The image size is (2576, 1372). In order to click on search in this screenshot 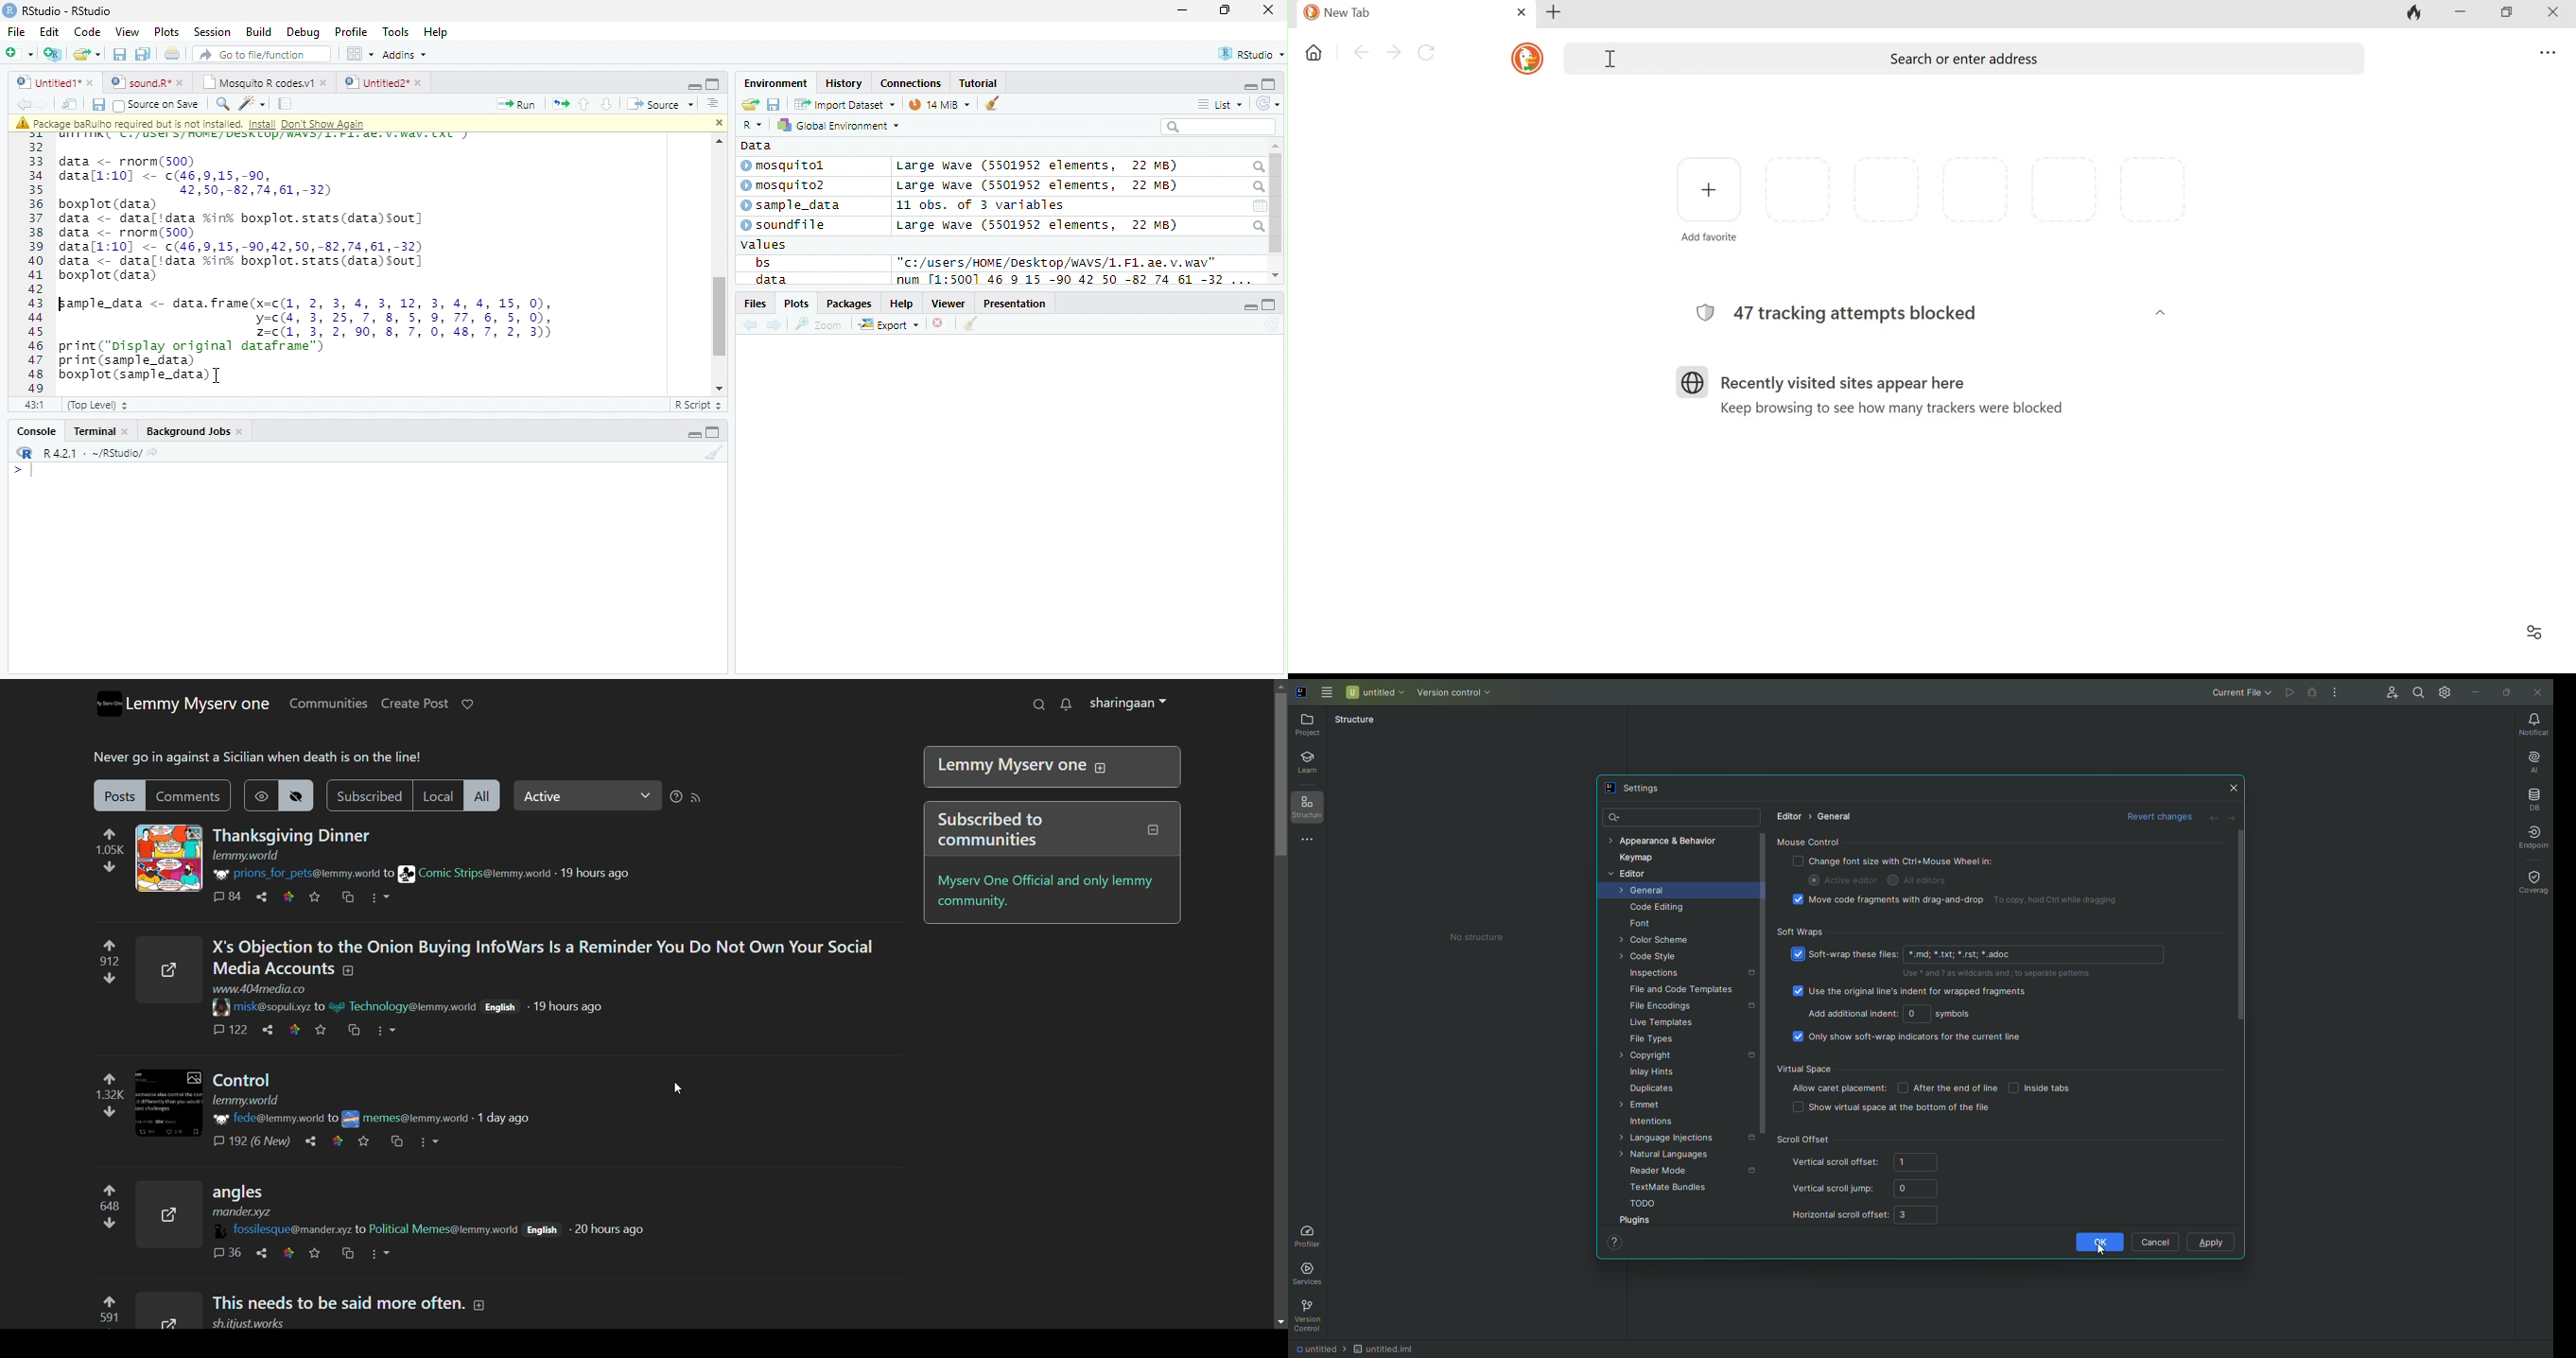, I will do `click(1258, 226)`.